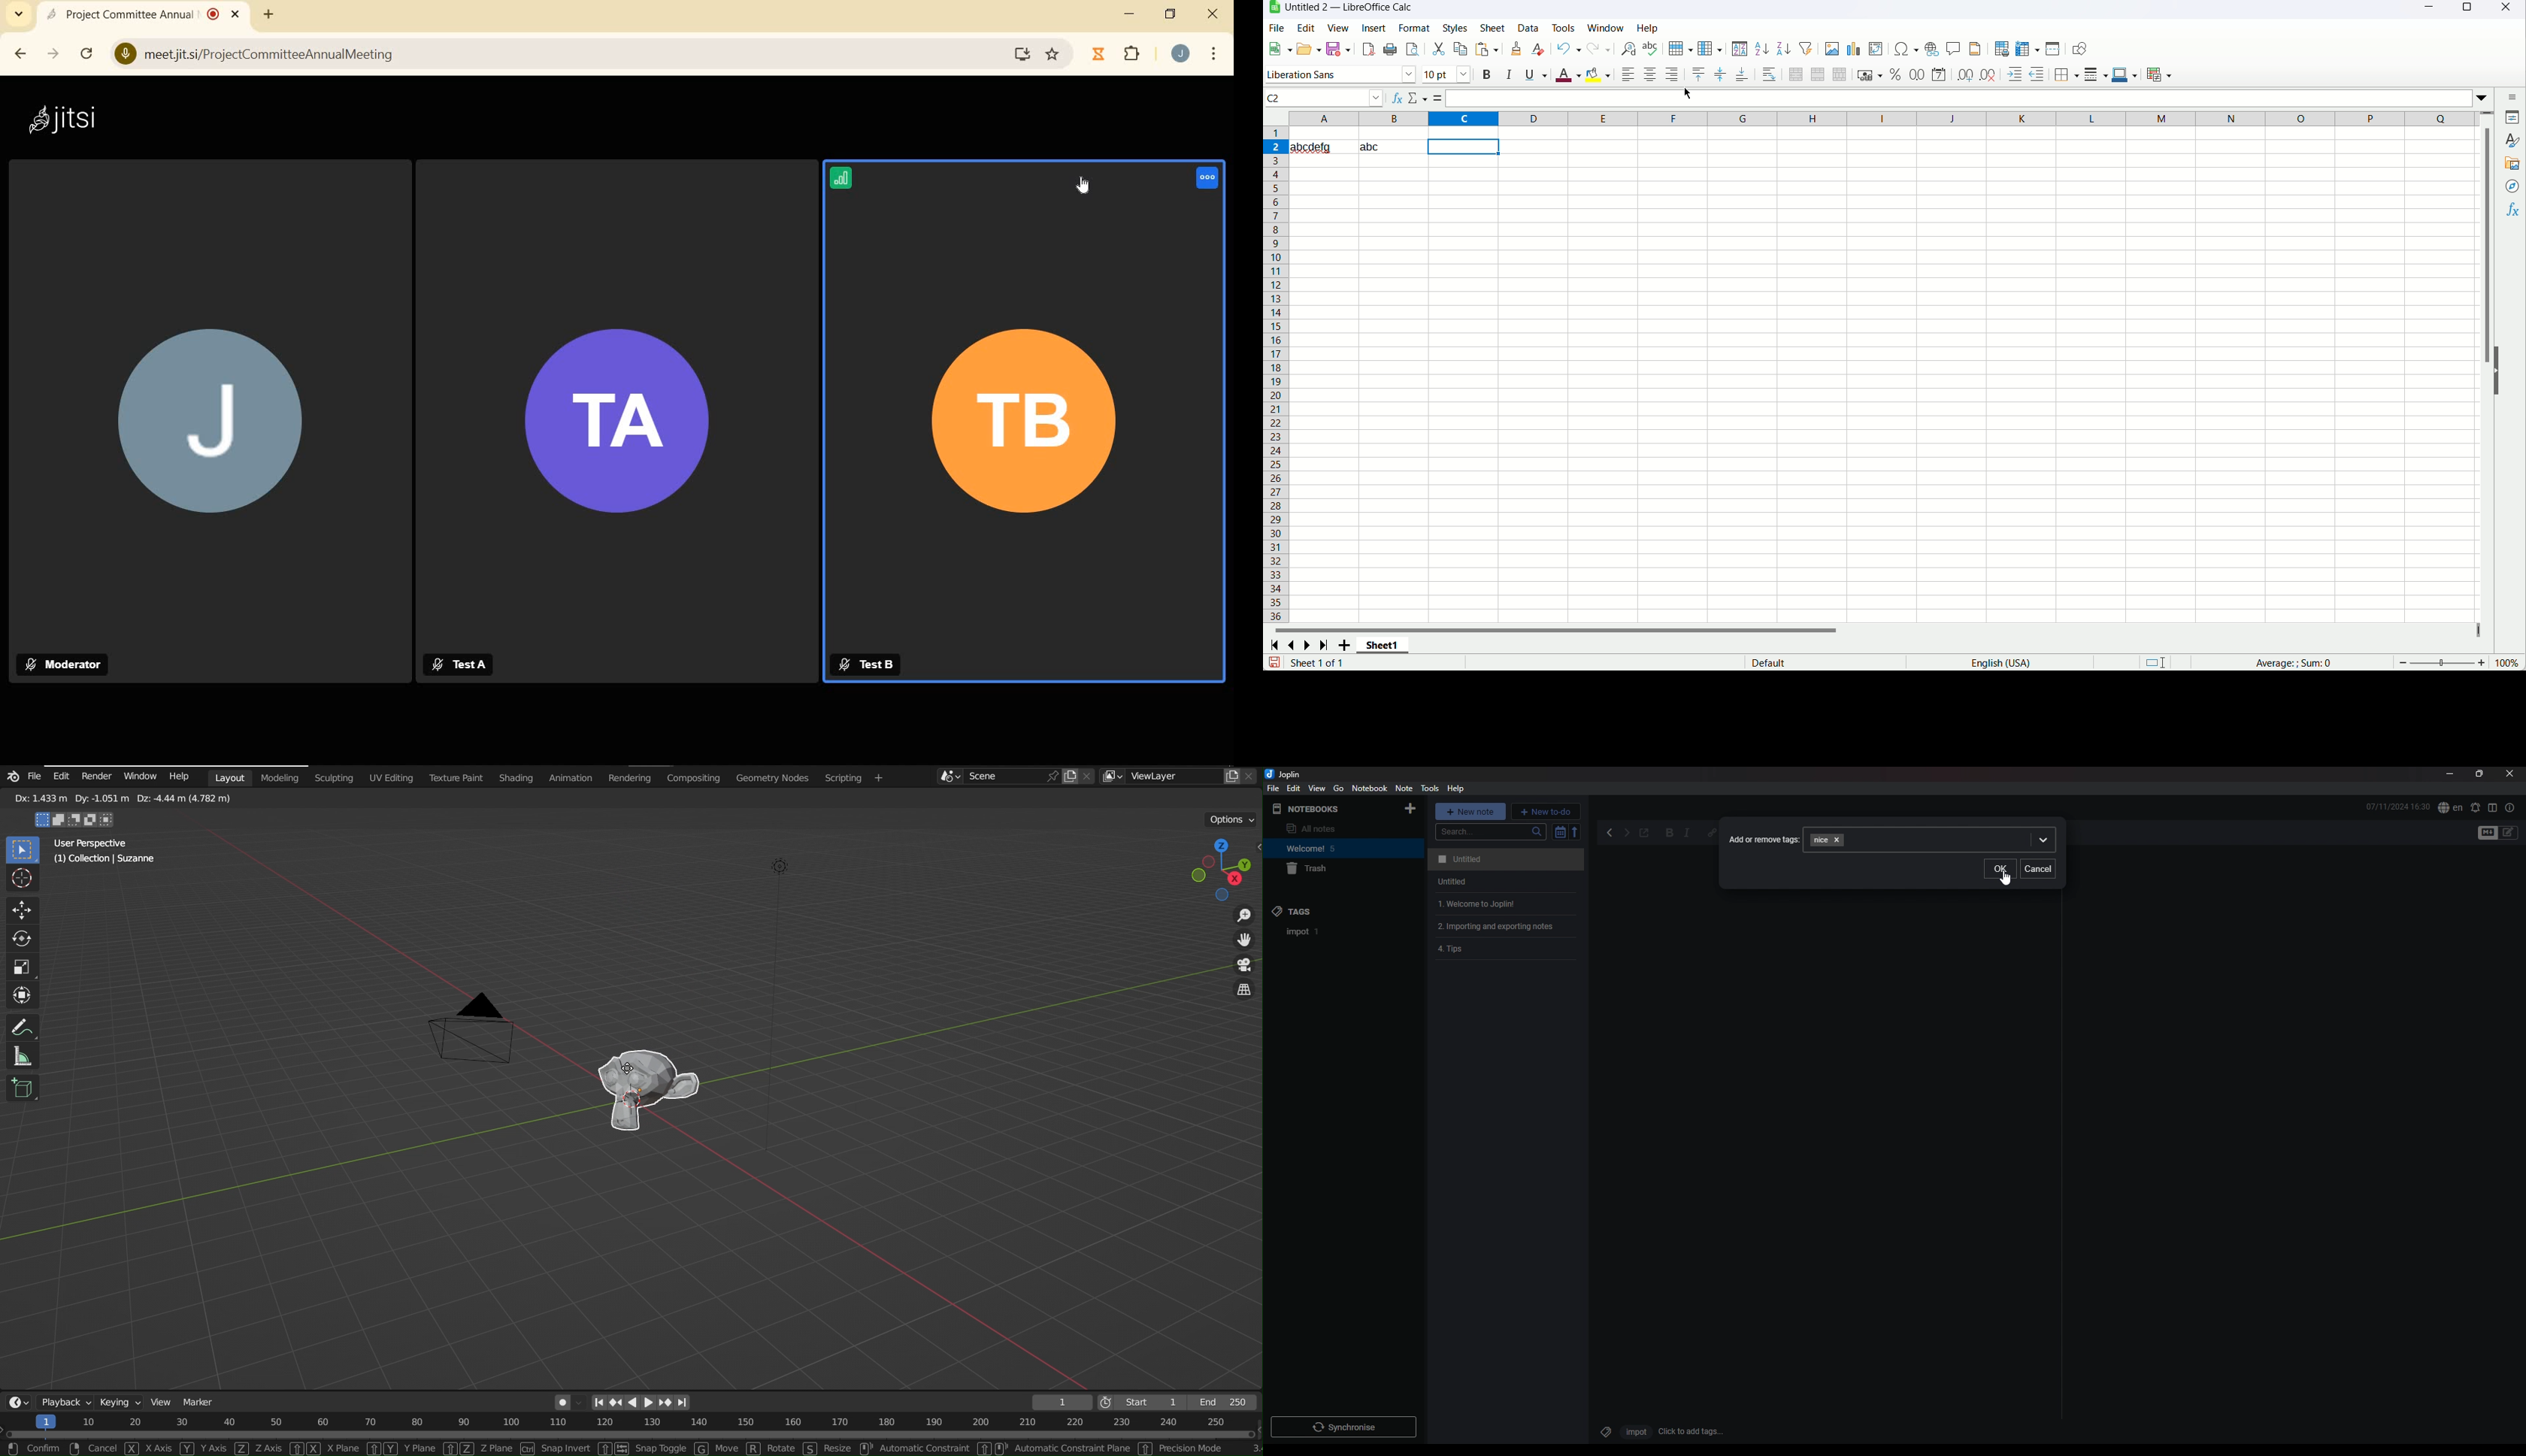 The width and height of the screenshot is (2548, 1456). Describe the element at coordinates (1975, 49) in the screenshot. I see `header and footer` at that location.